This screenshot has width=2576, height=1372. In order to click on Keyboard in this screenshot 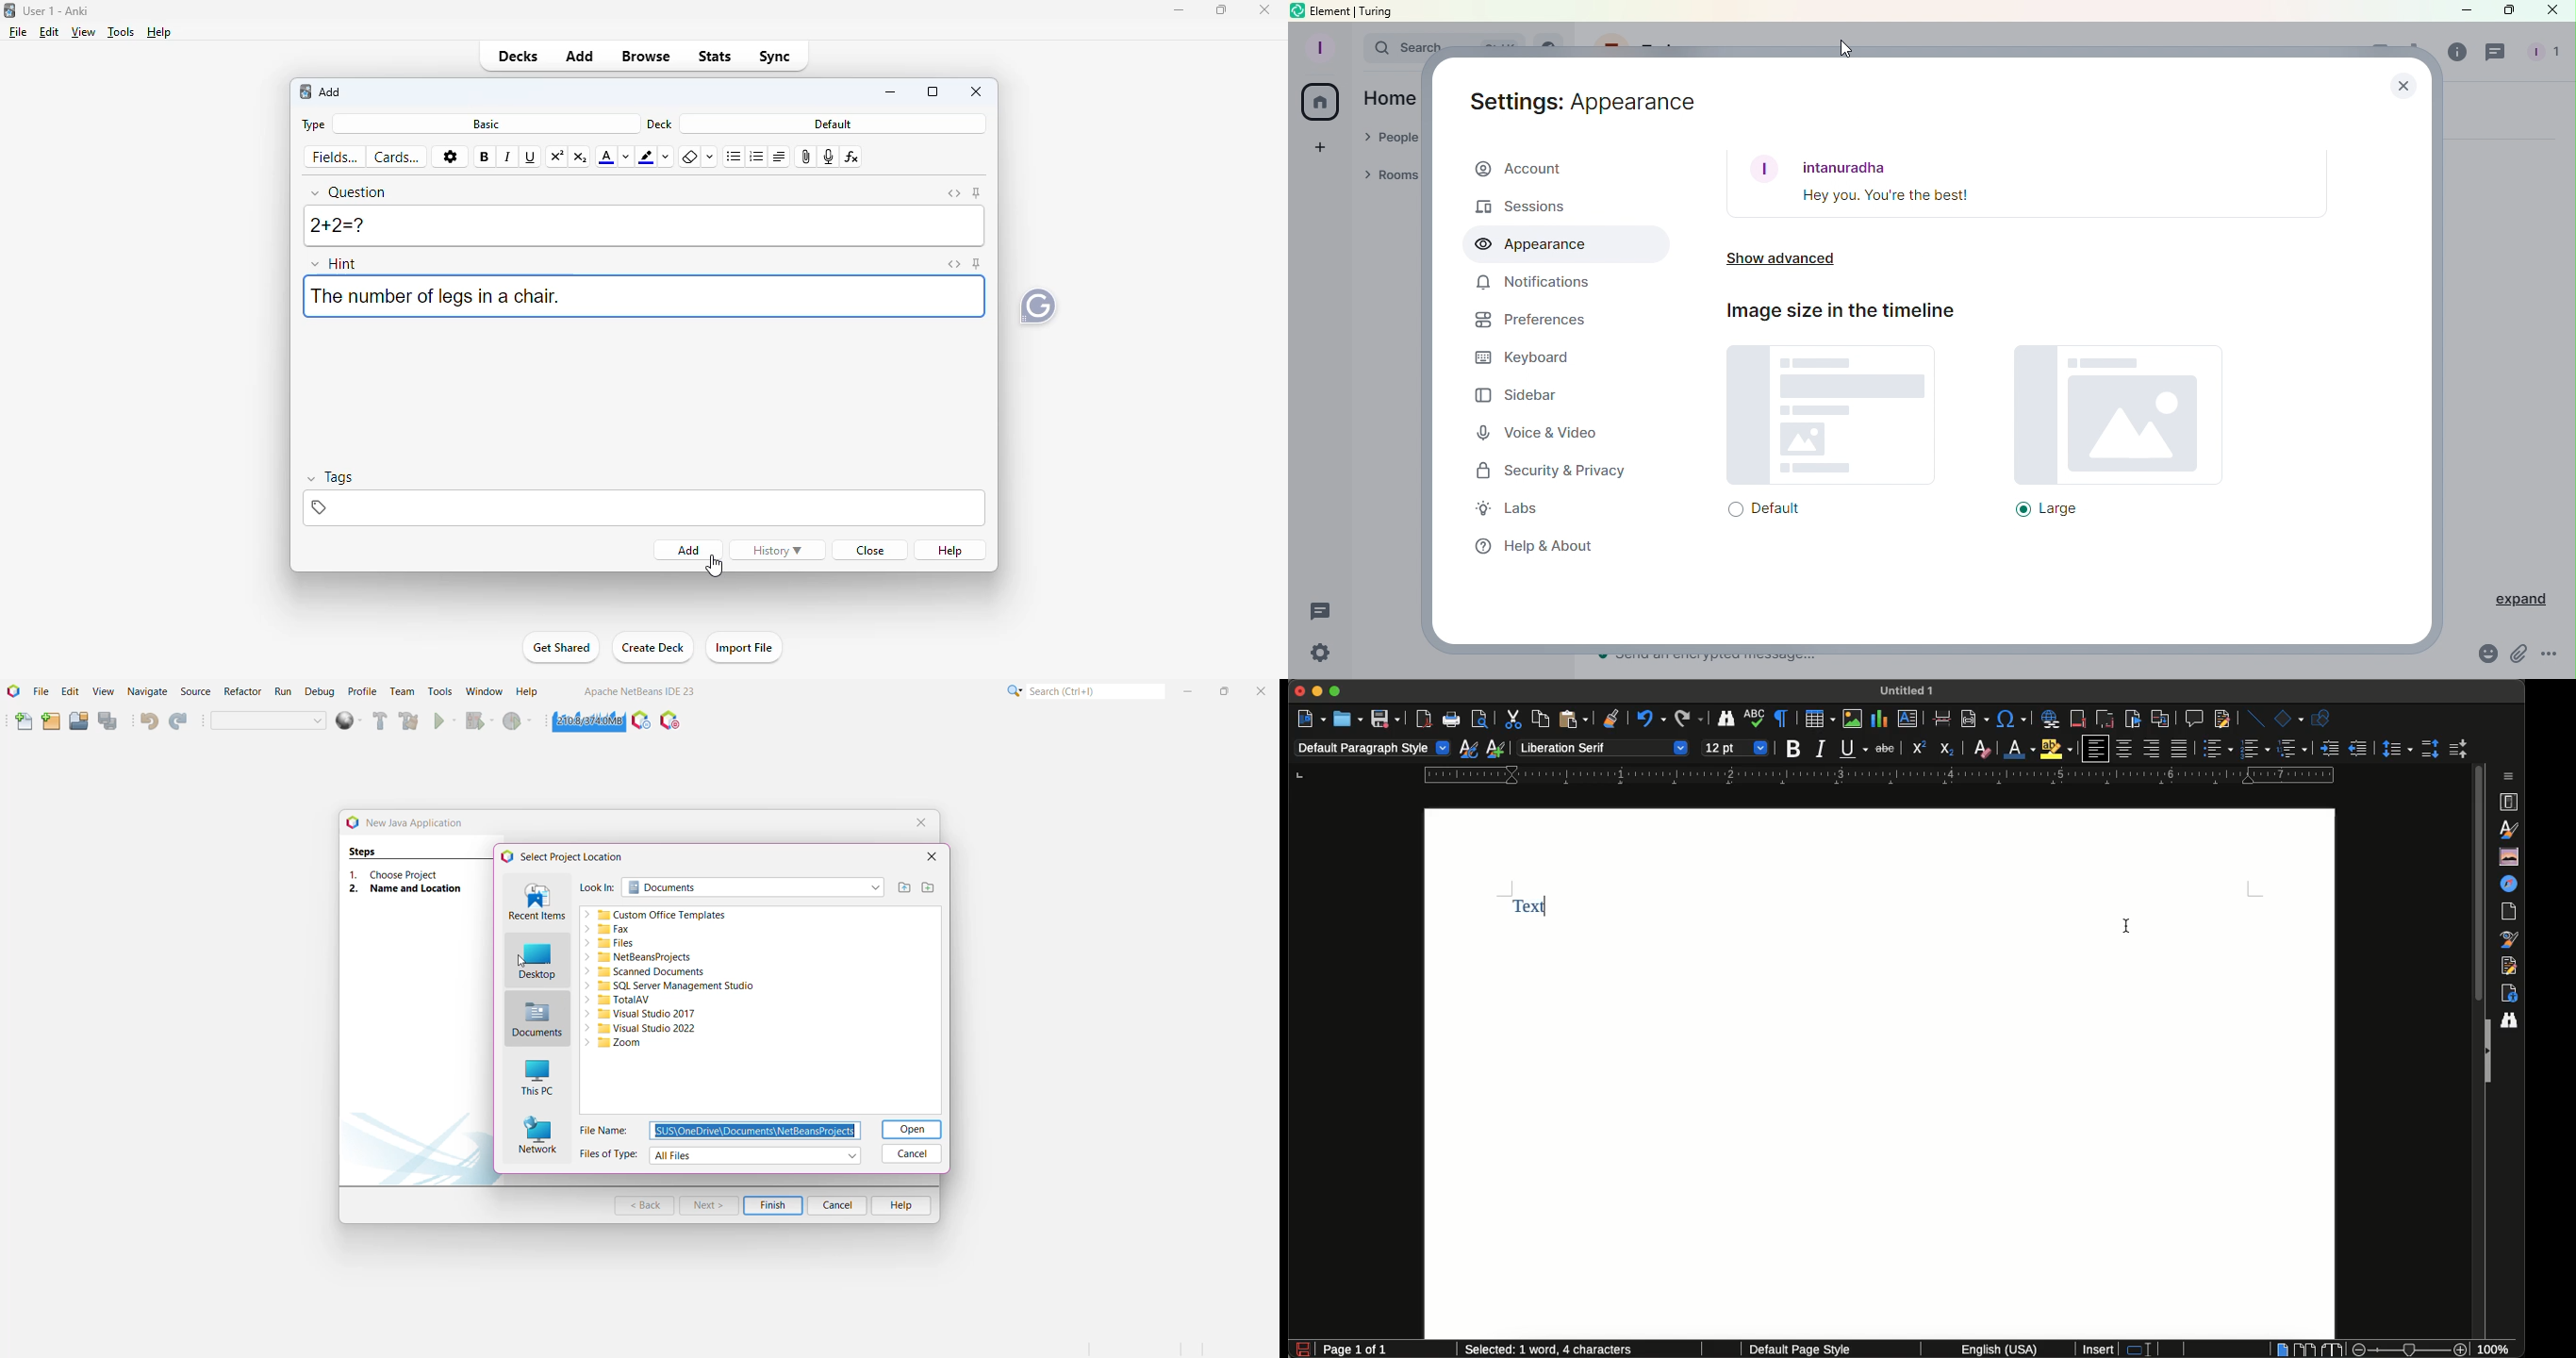, I will do `click(1522, 359)`.